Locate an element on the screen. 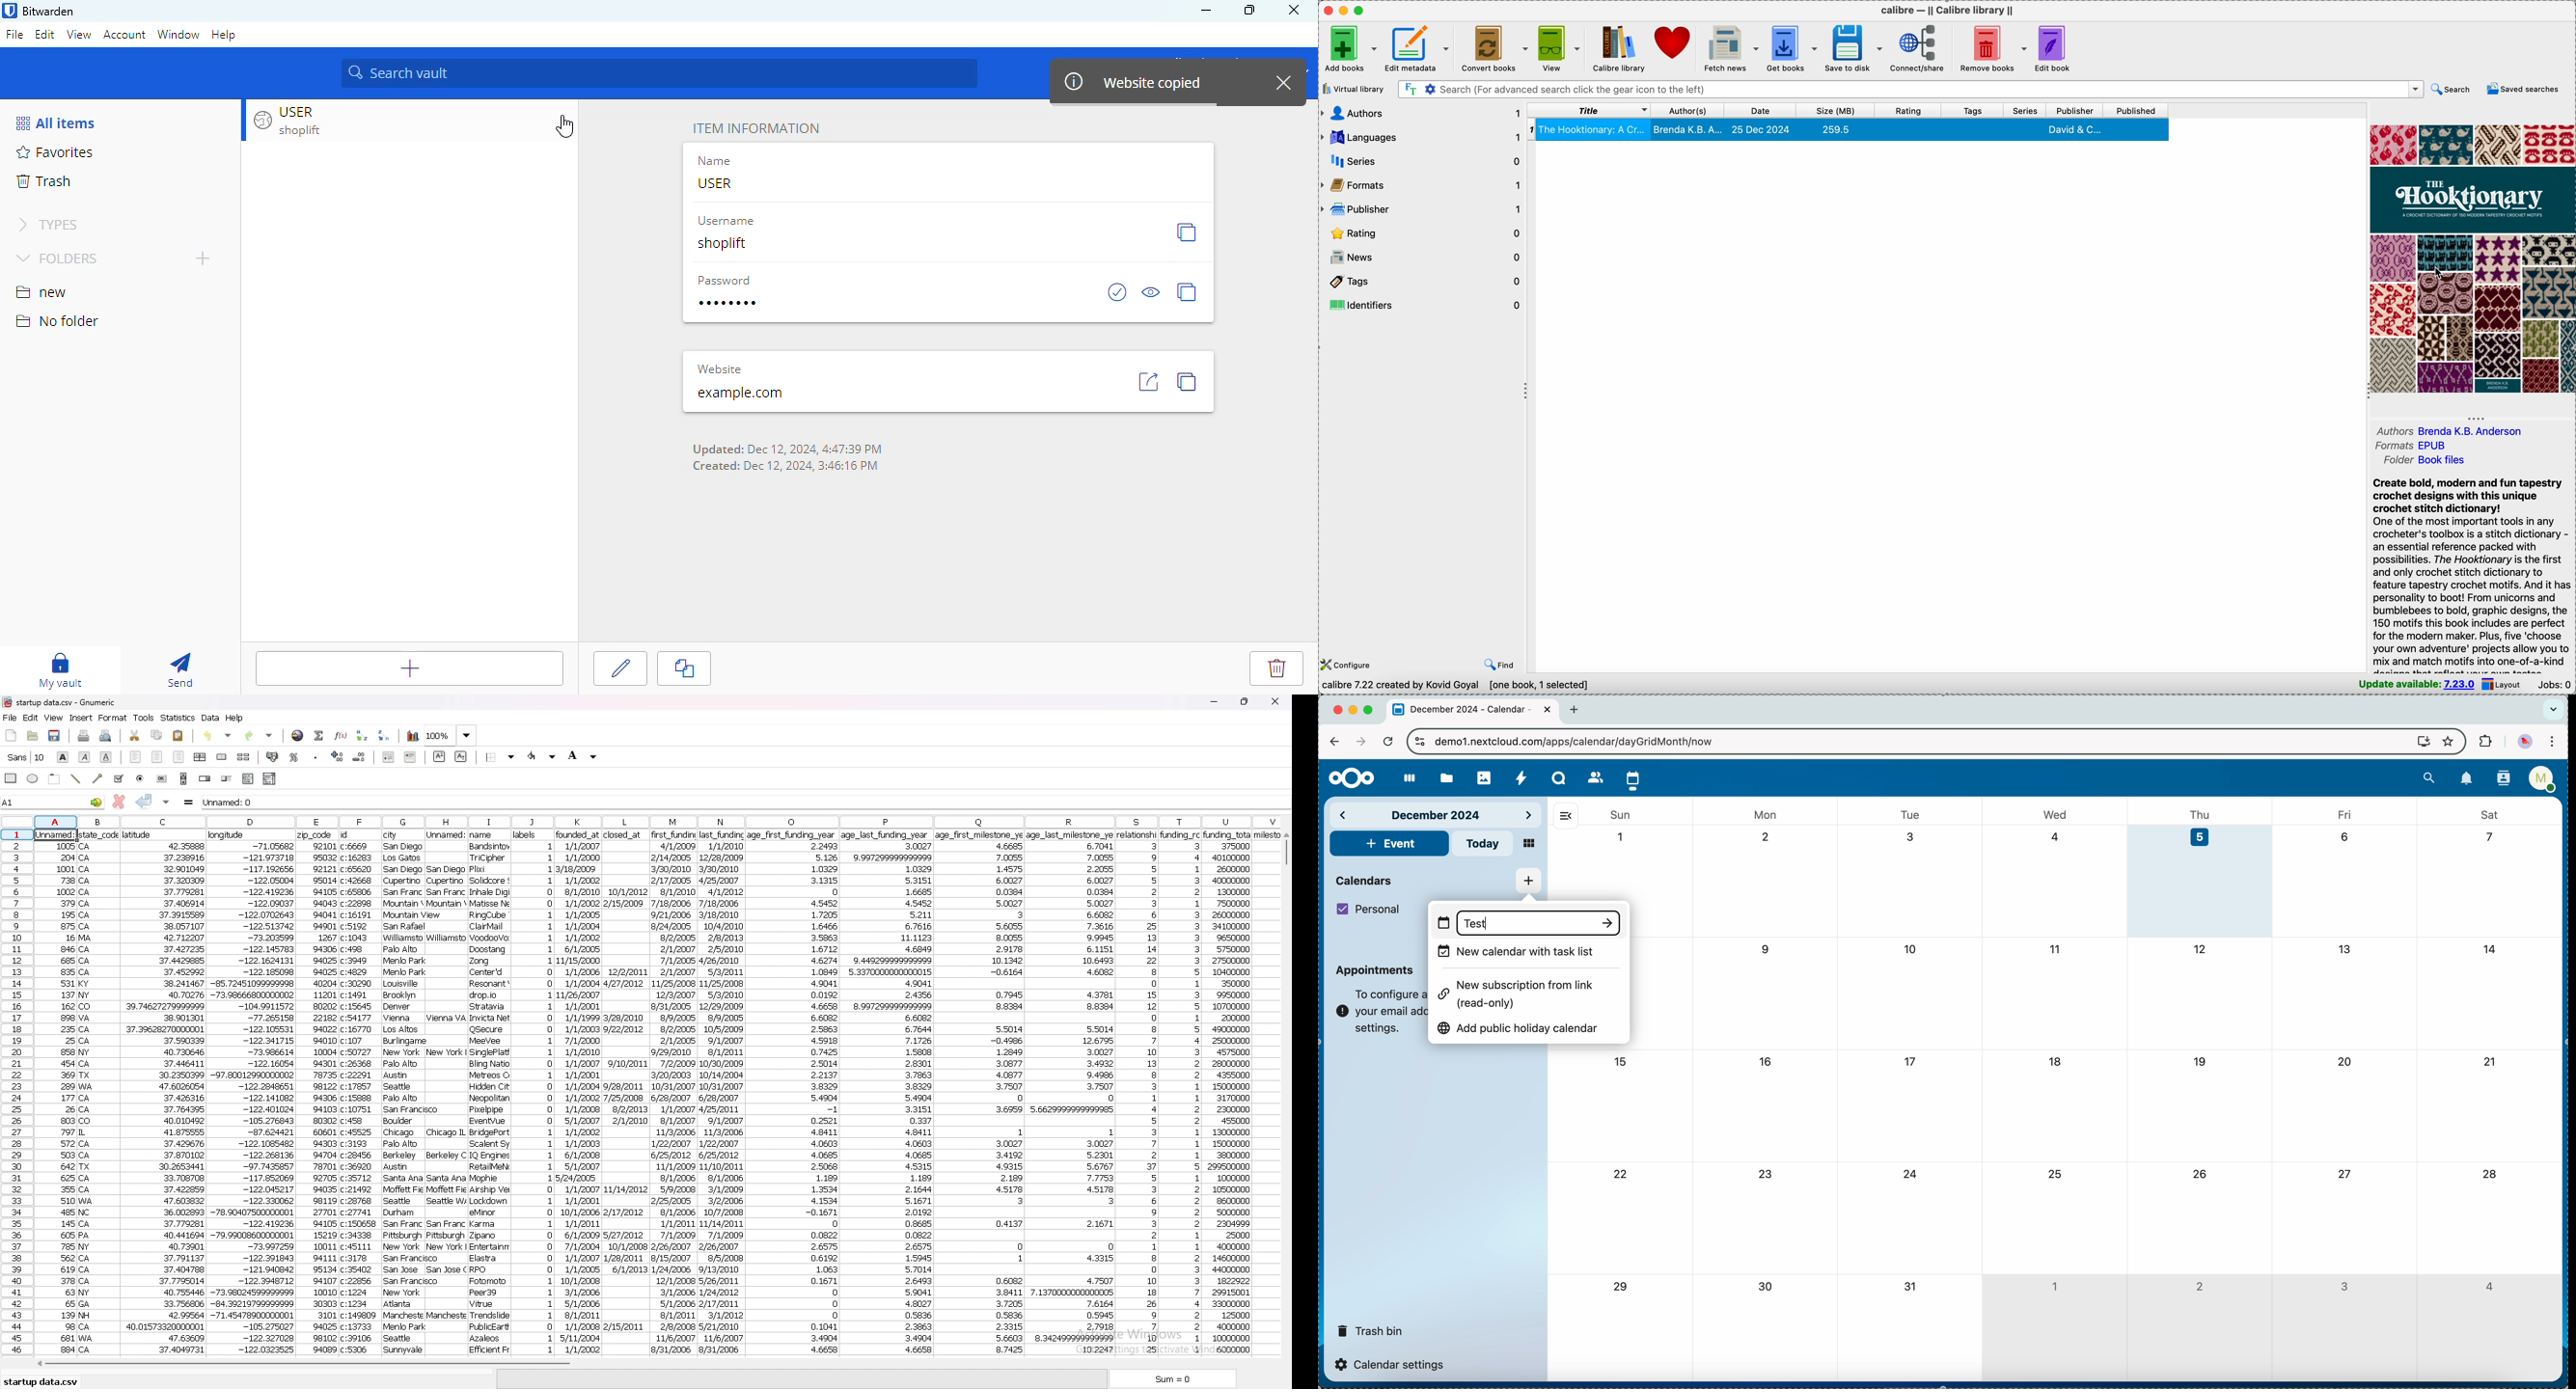  december 2024 is located at coordinates (1437, 814).